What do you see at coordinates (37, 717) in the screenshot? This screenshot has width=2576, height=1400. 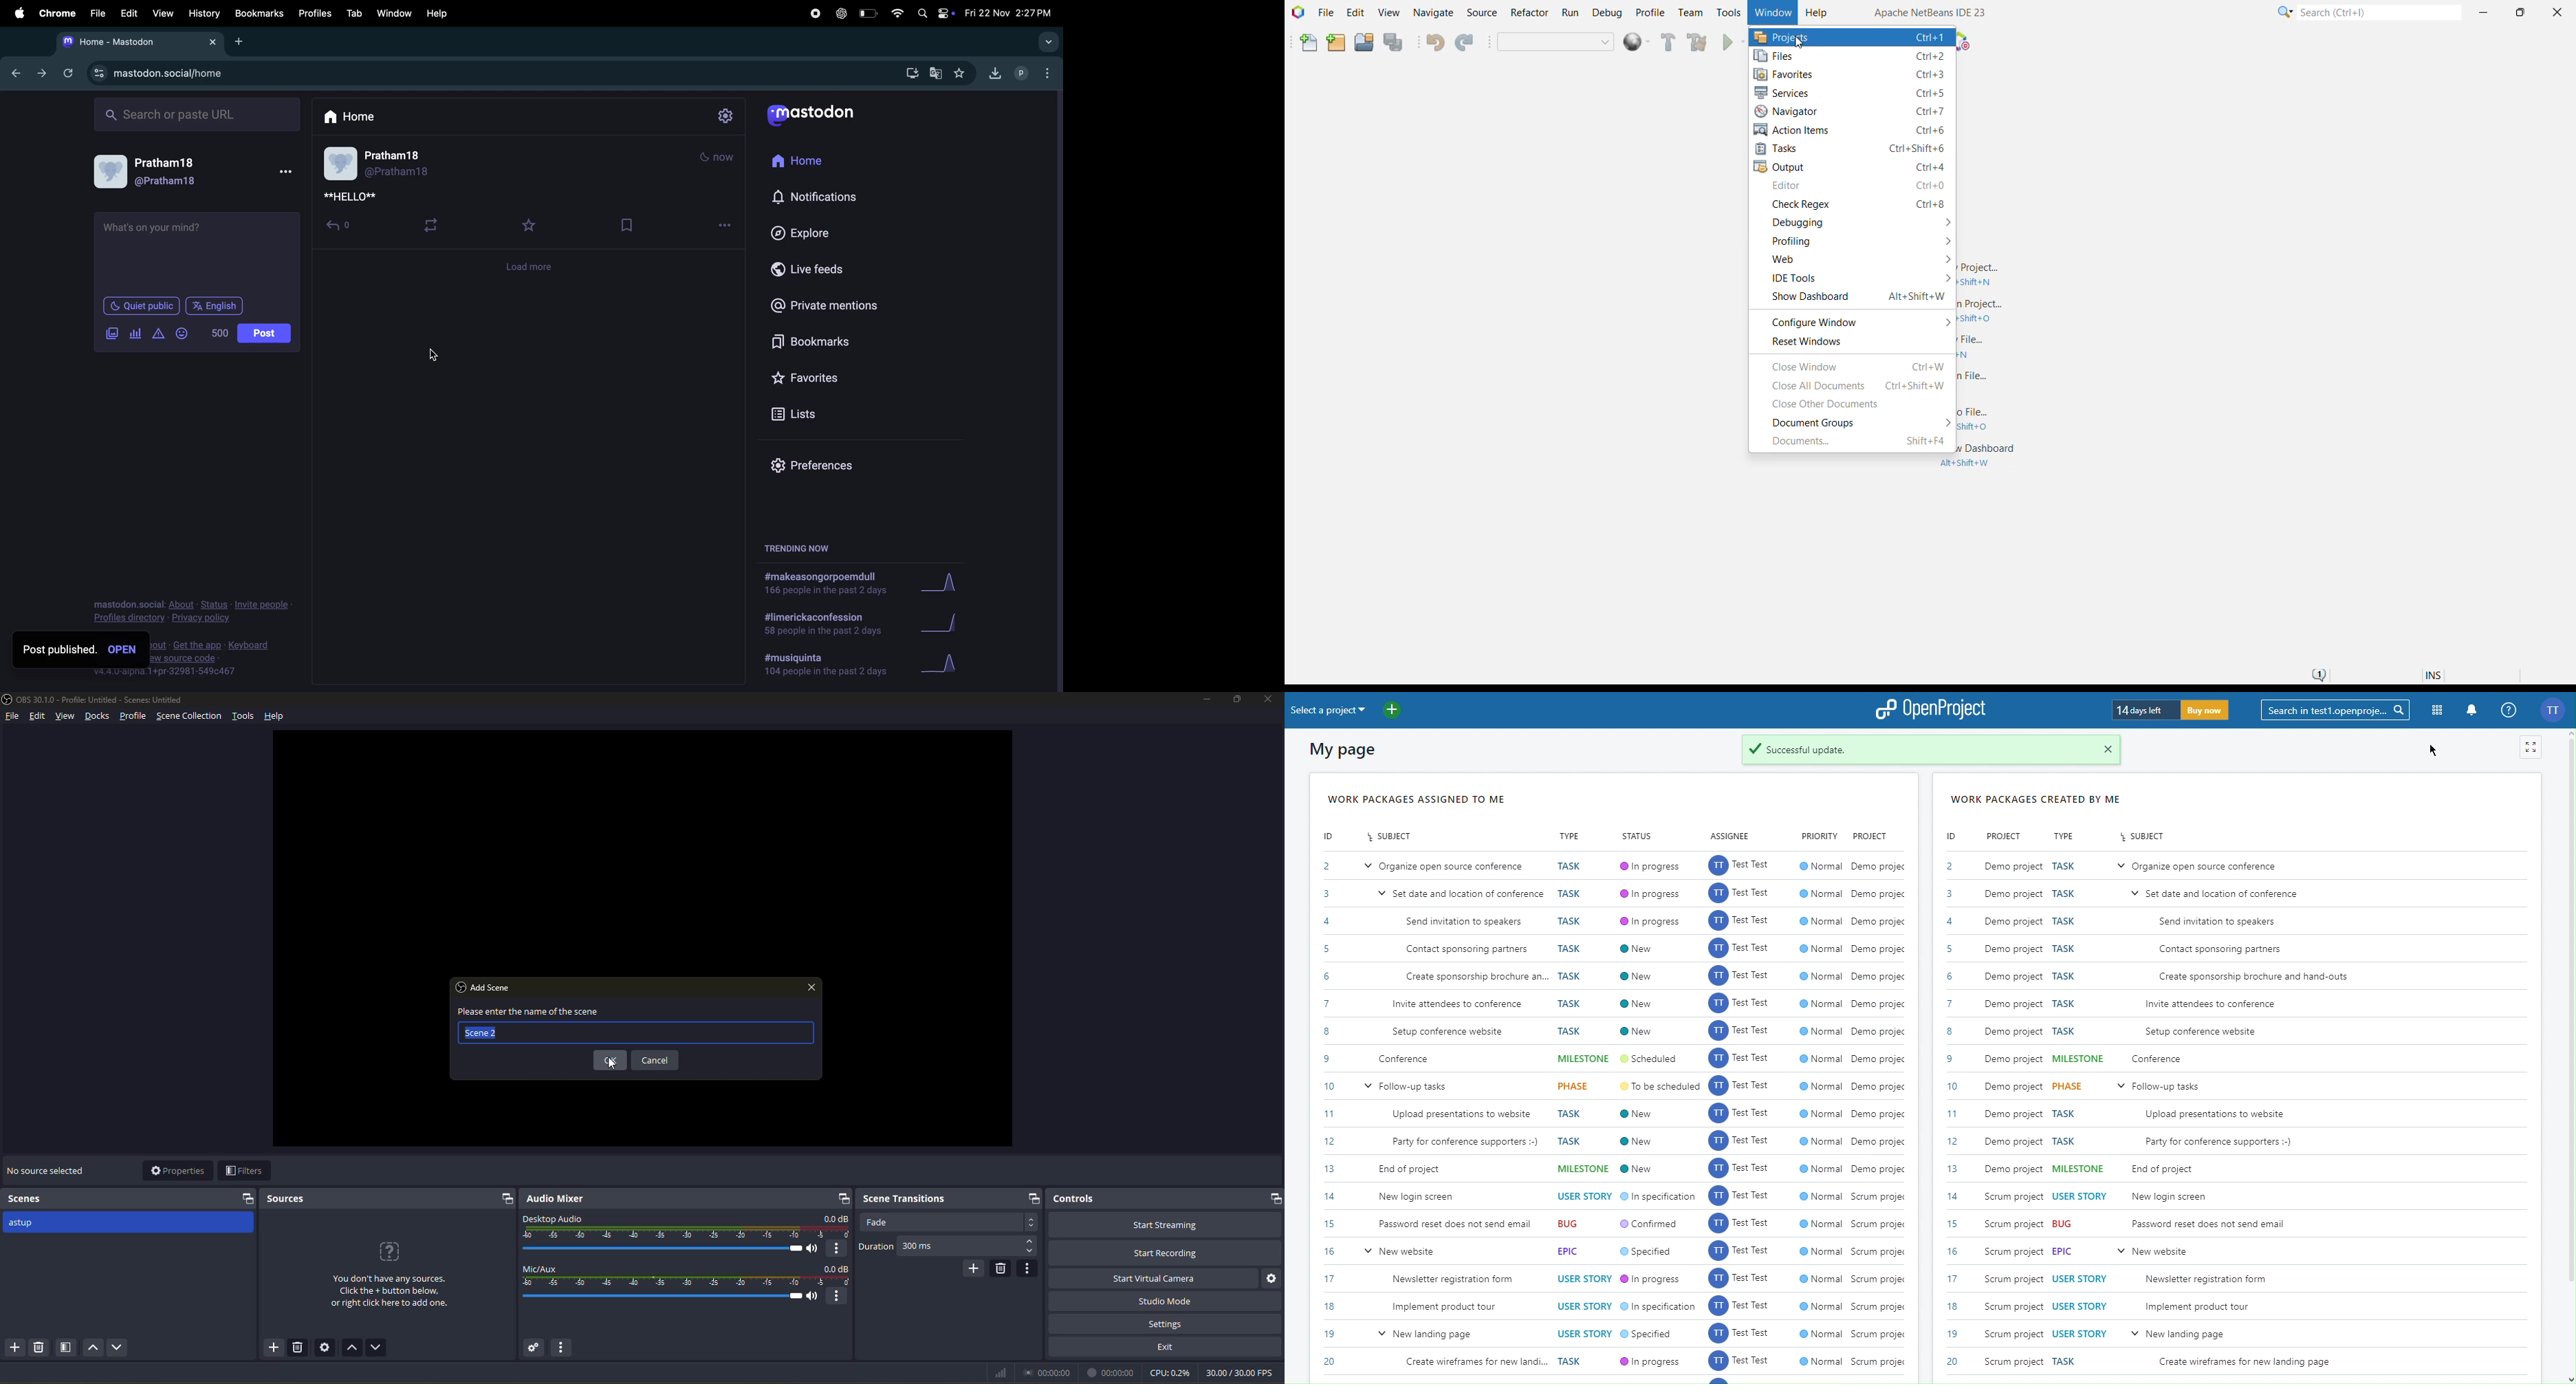 I see `edit` at bounding box center [37, 717].